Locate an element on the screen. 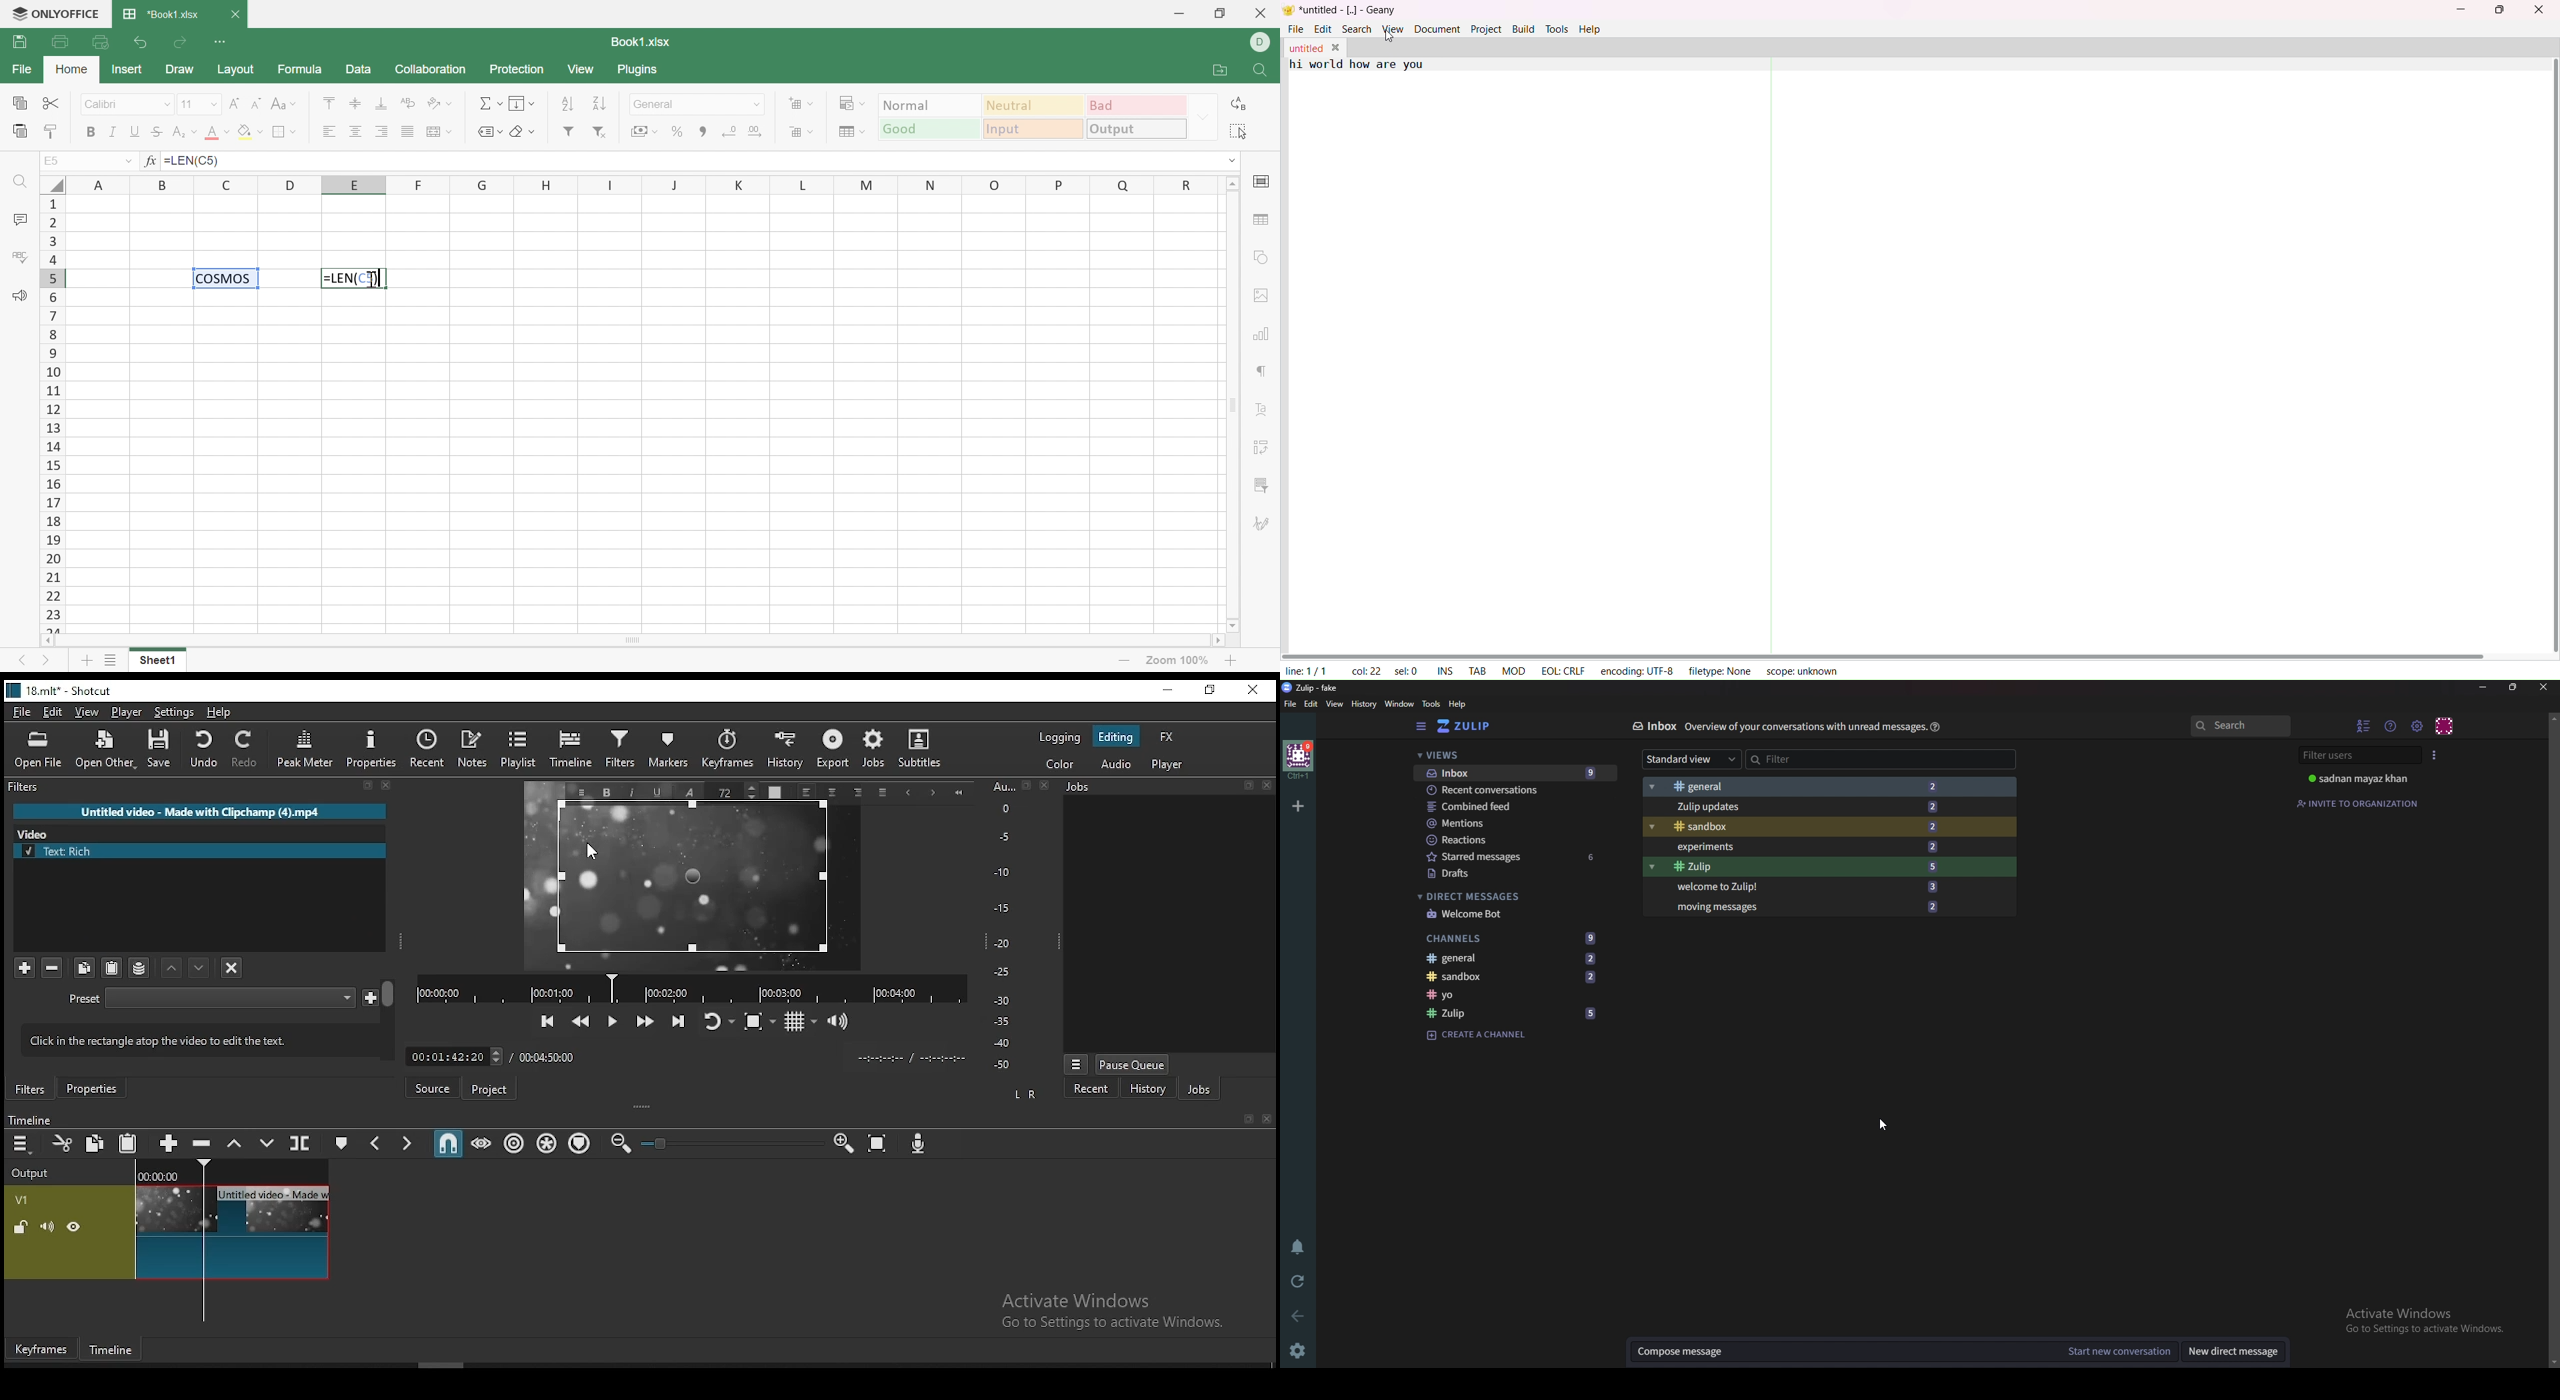  Previous is located at coordinates (907, 794).